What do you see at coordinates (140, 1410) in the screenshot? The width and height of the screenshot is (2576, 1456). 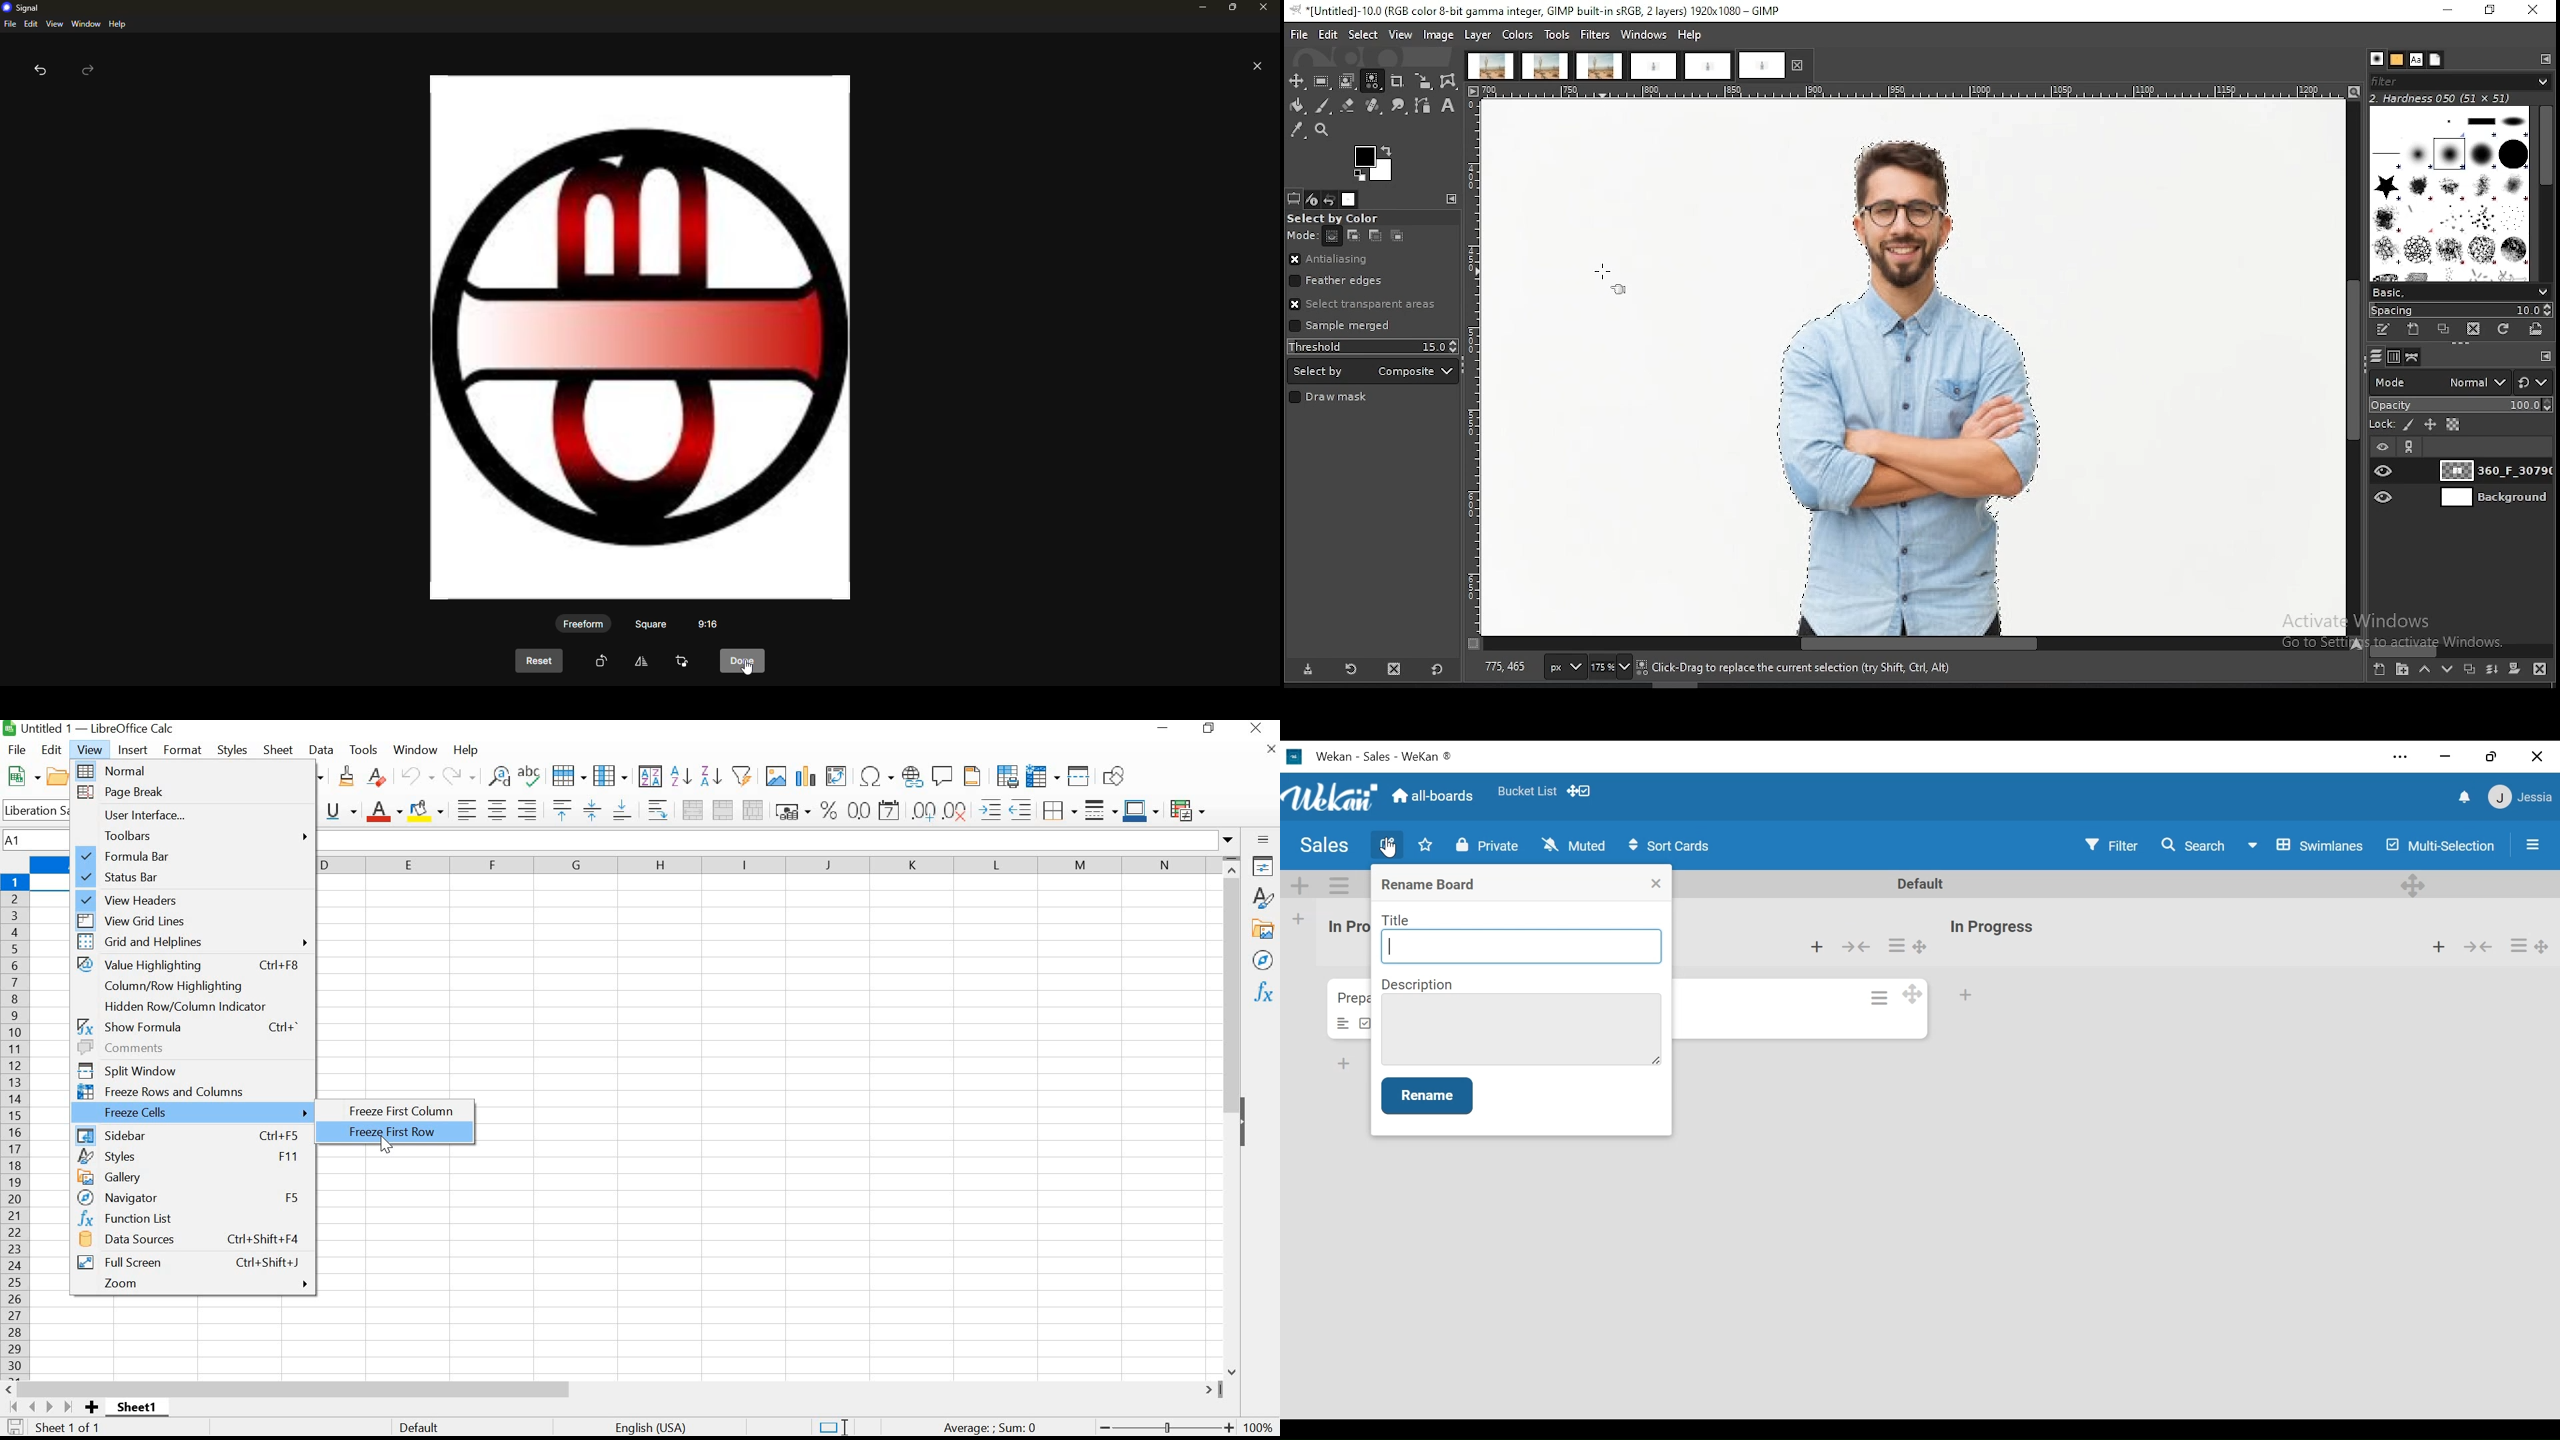 I see `SHEET` at bounding box center [140, 1410].